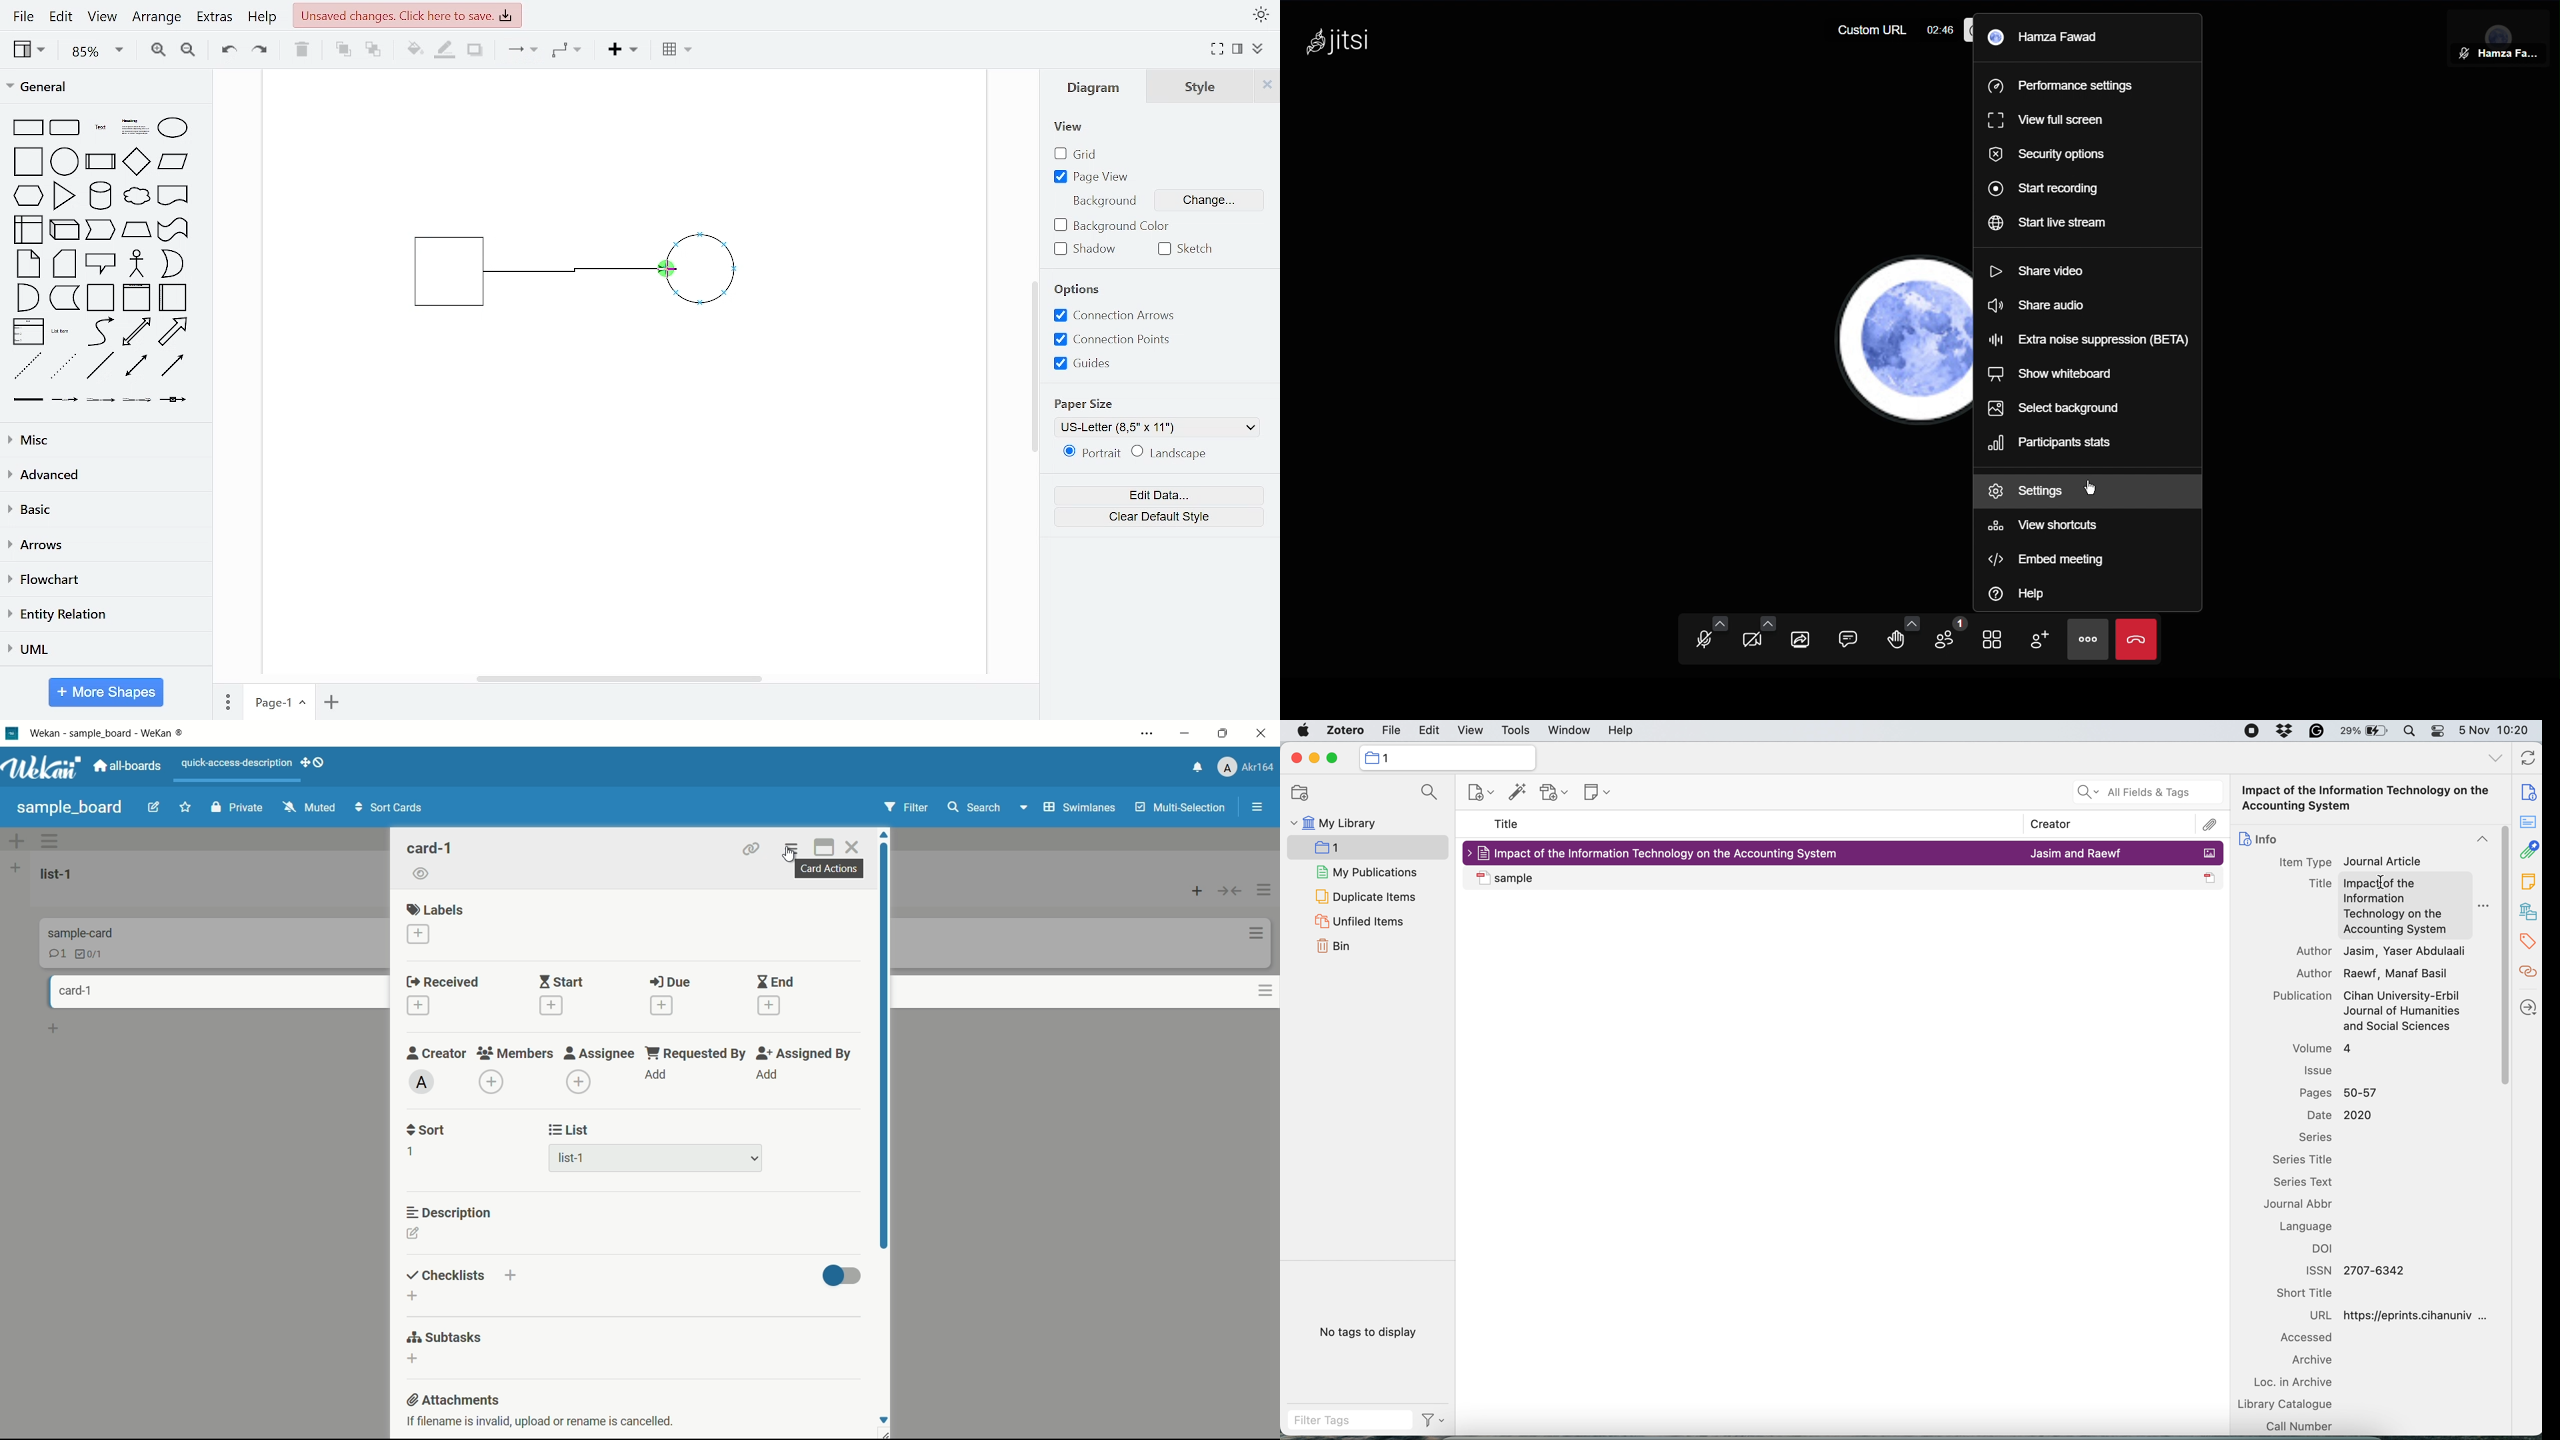  I want to click on duplicate items, so click(1365, 898).